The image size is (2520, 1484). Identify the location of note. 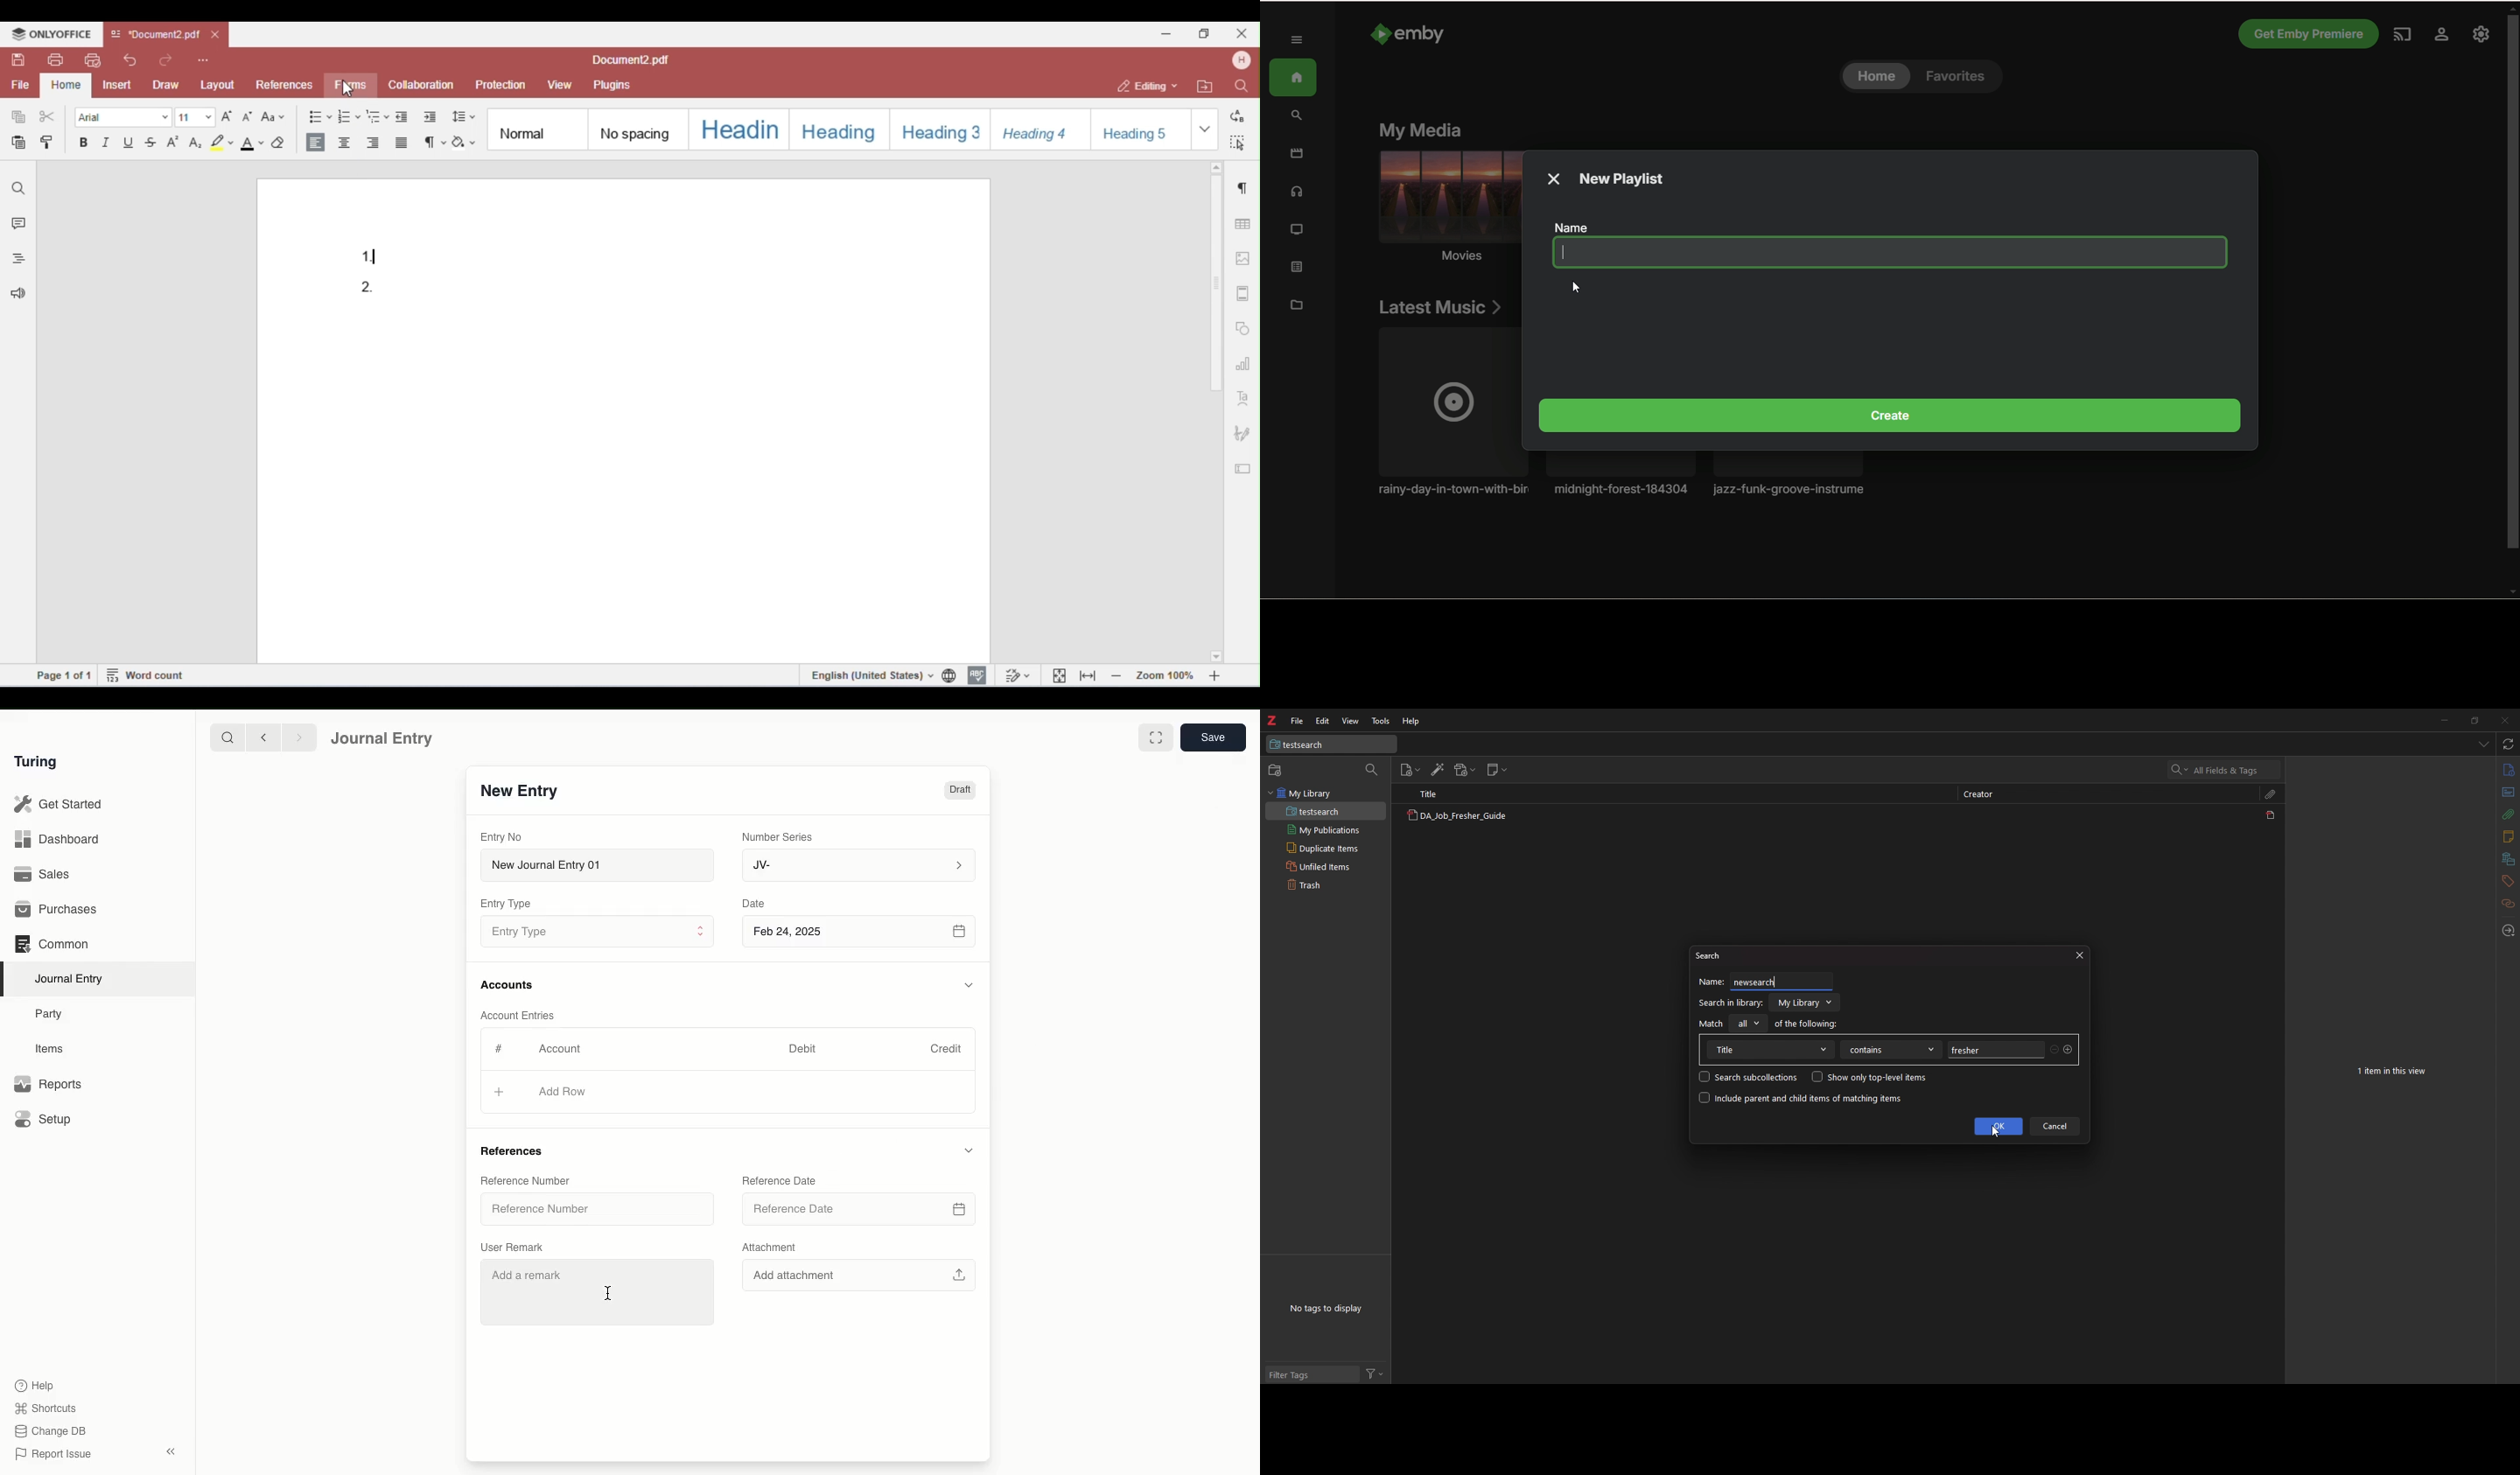
(2507, 837).